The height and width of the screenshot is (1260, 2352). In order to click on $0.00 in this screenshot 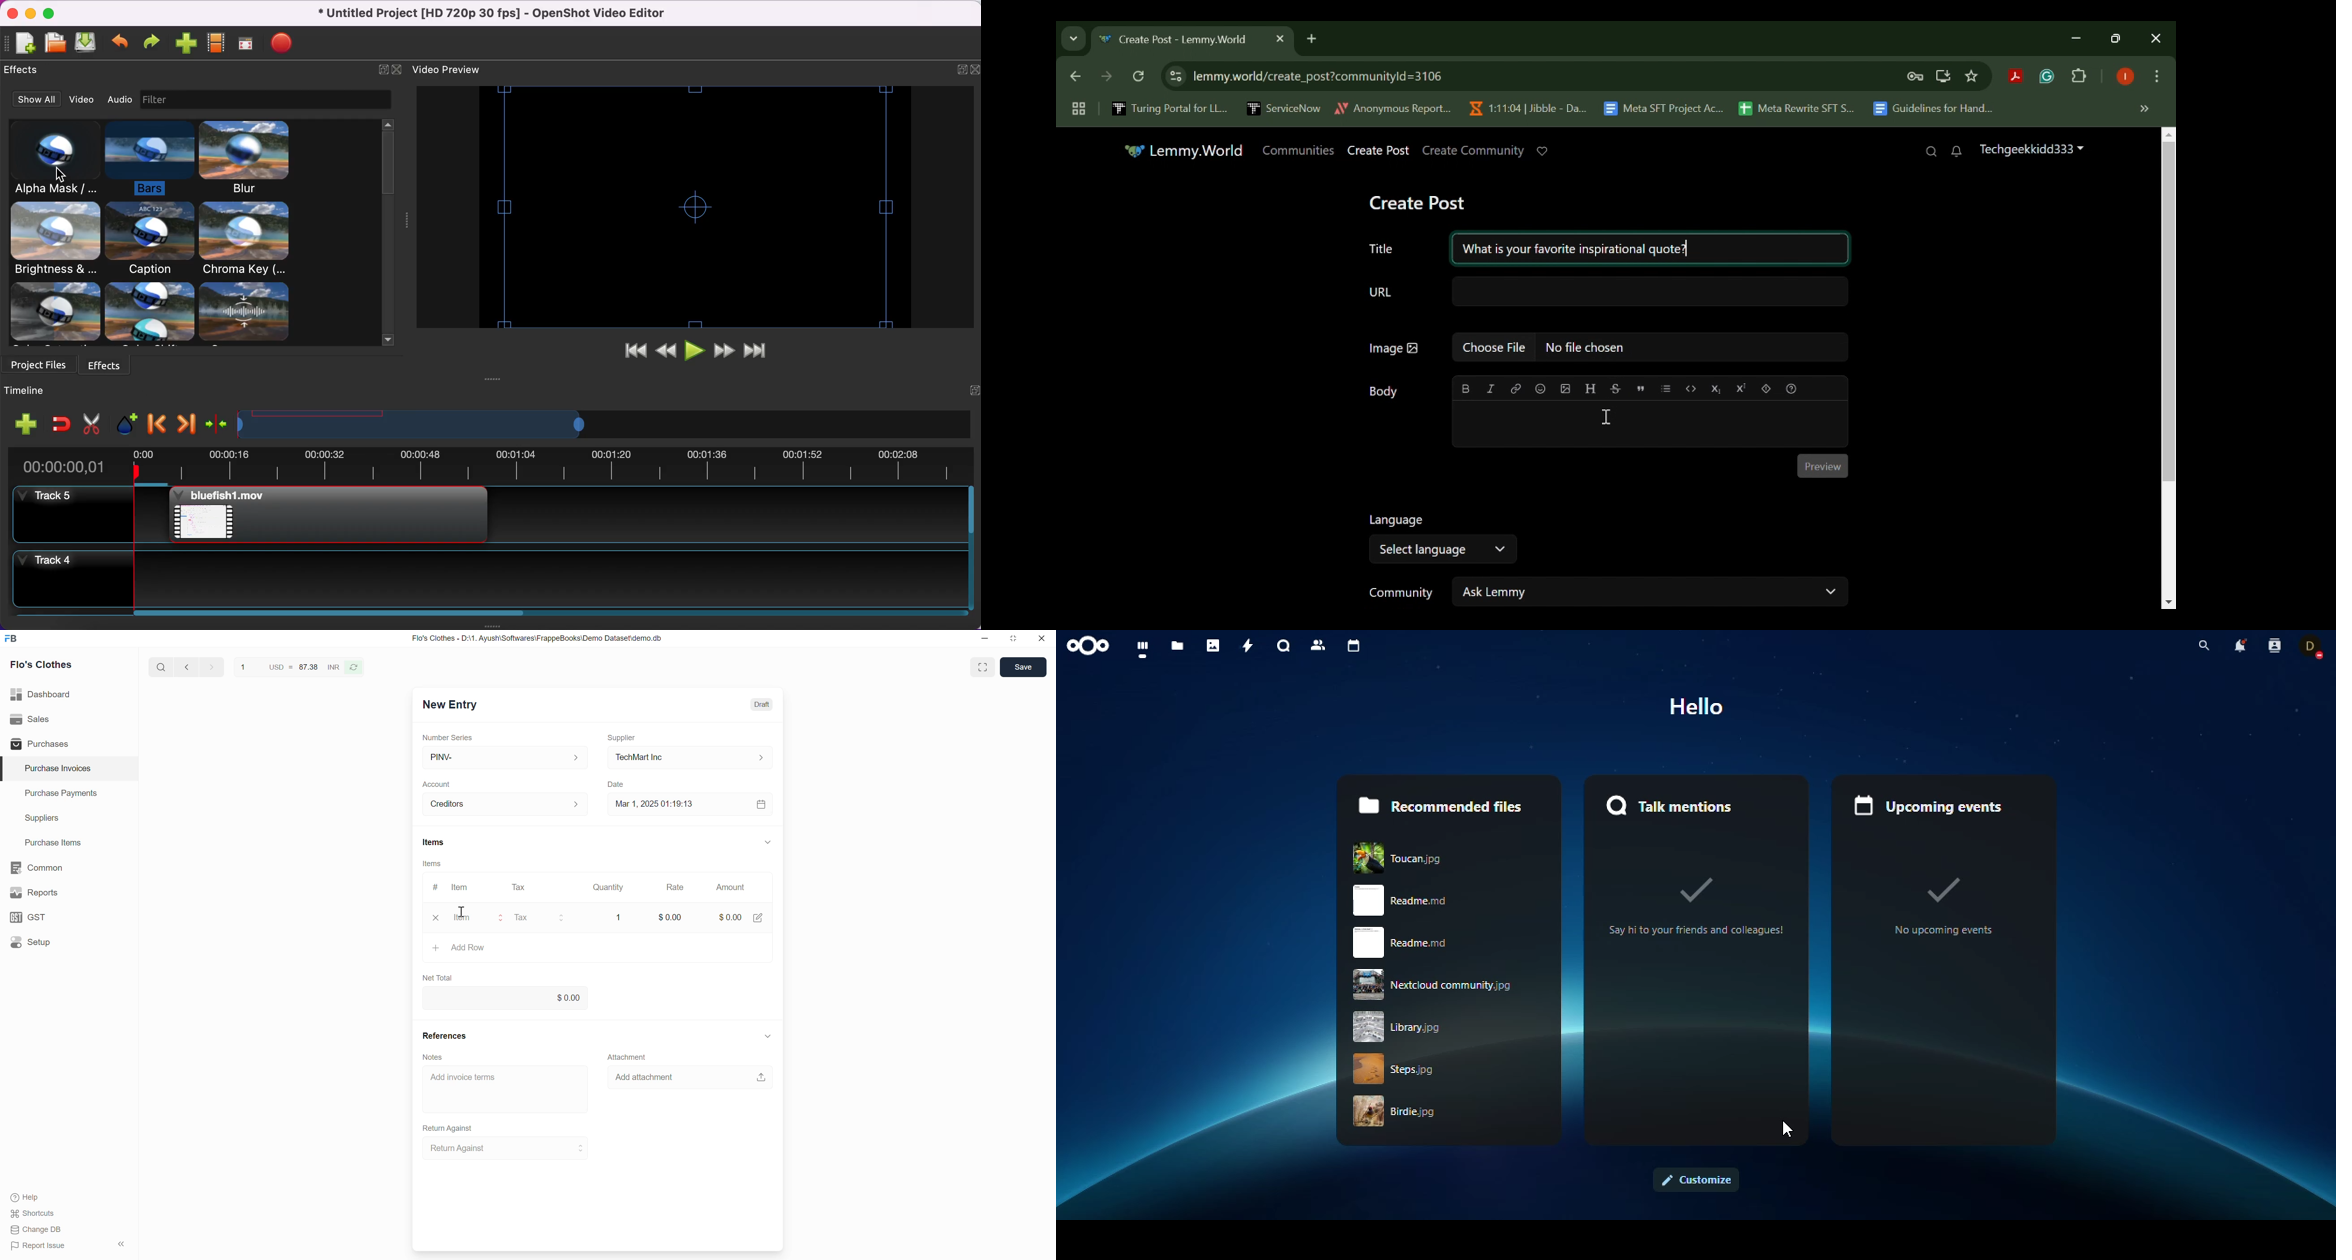, I will do `click(730, 917)`.